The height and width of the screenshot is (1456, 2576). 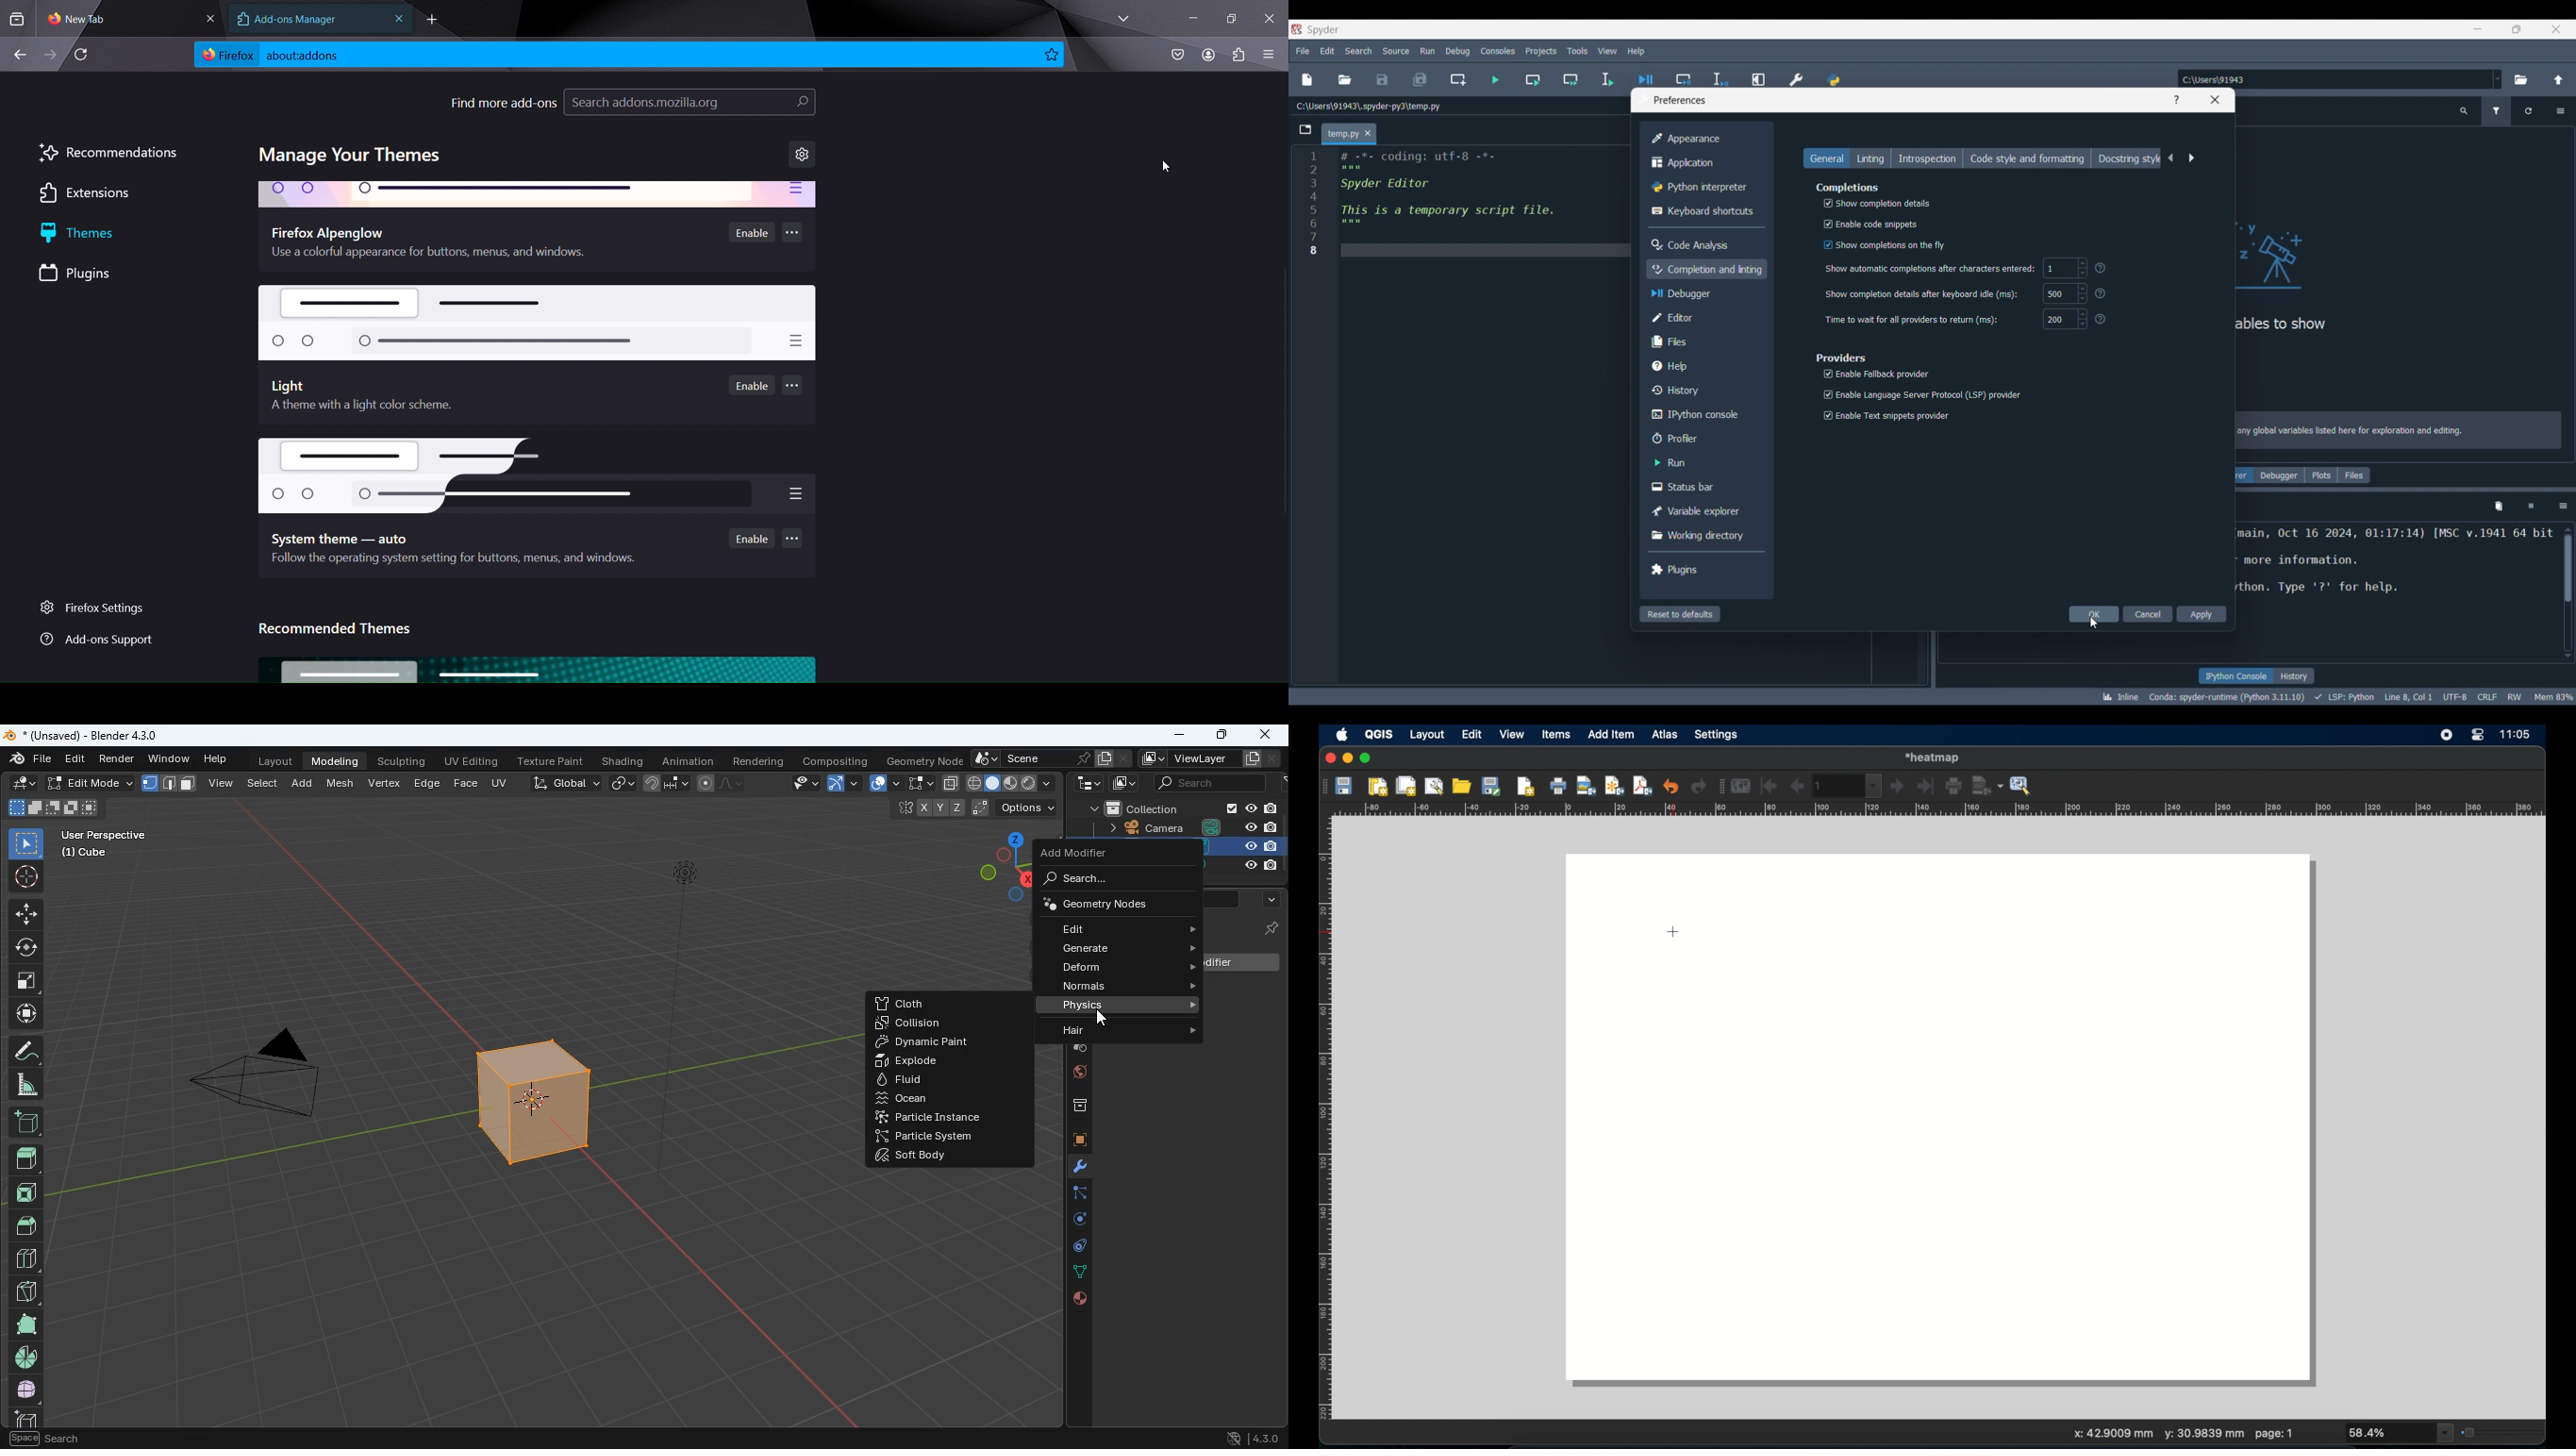 What do you see at coordinates (354, 155) in the screenshot?
I see `manage your themes` at bounding box center [354, 155].